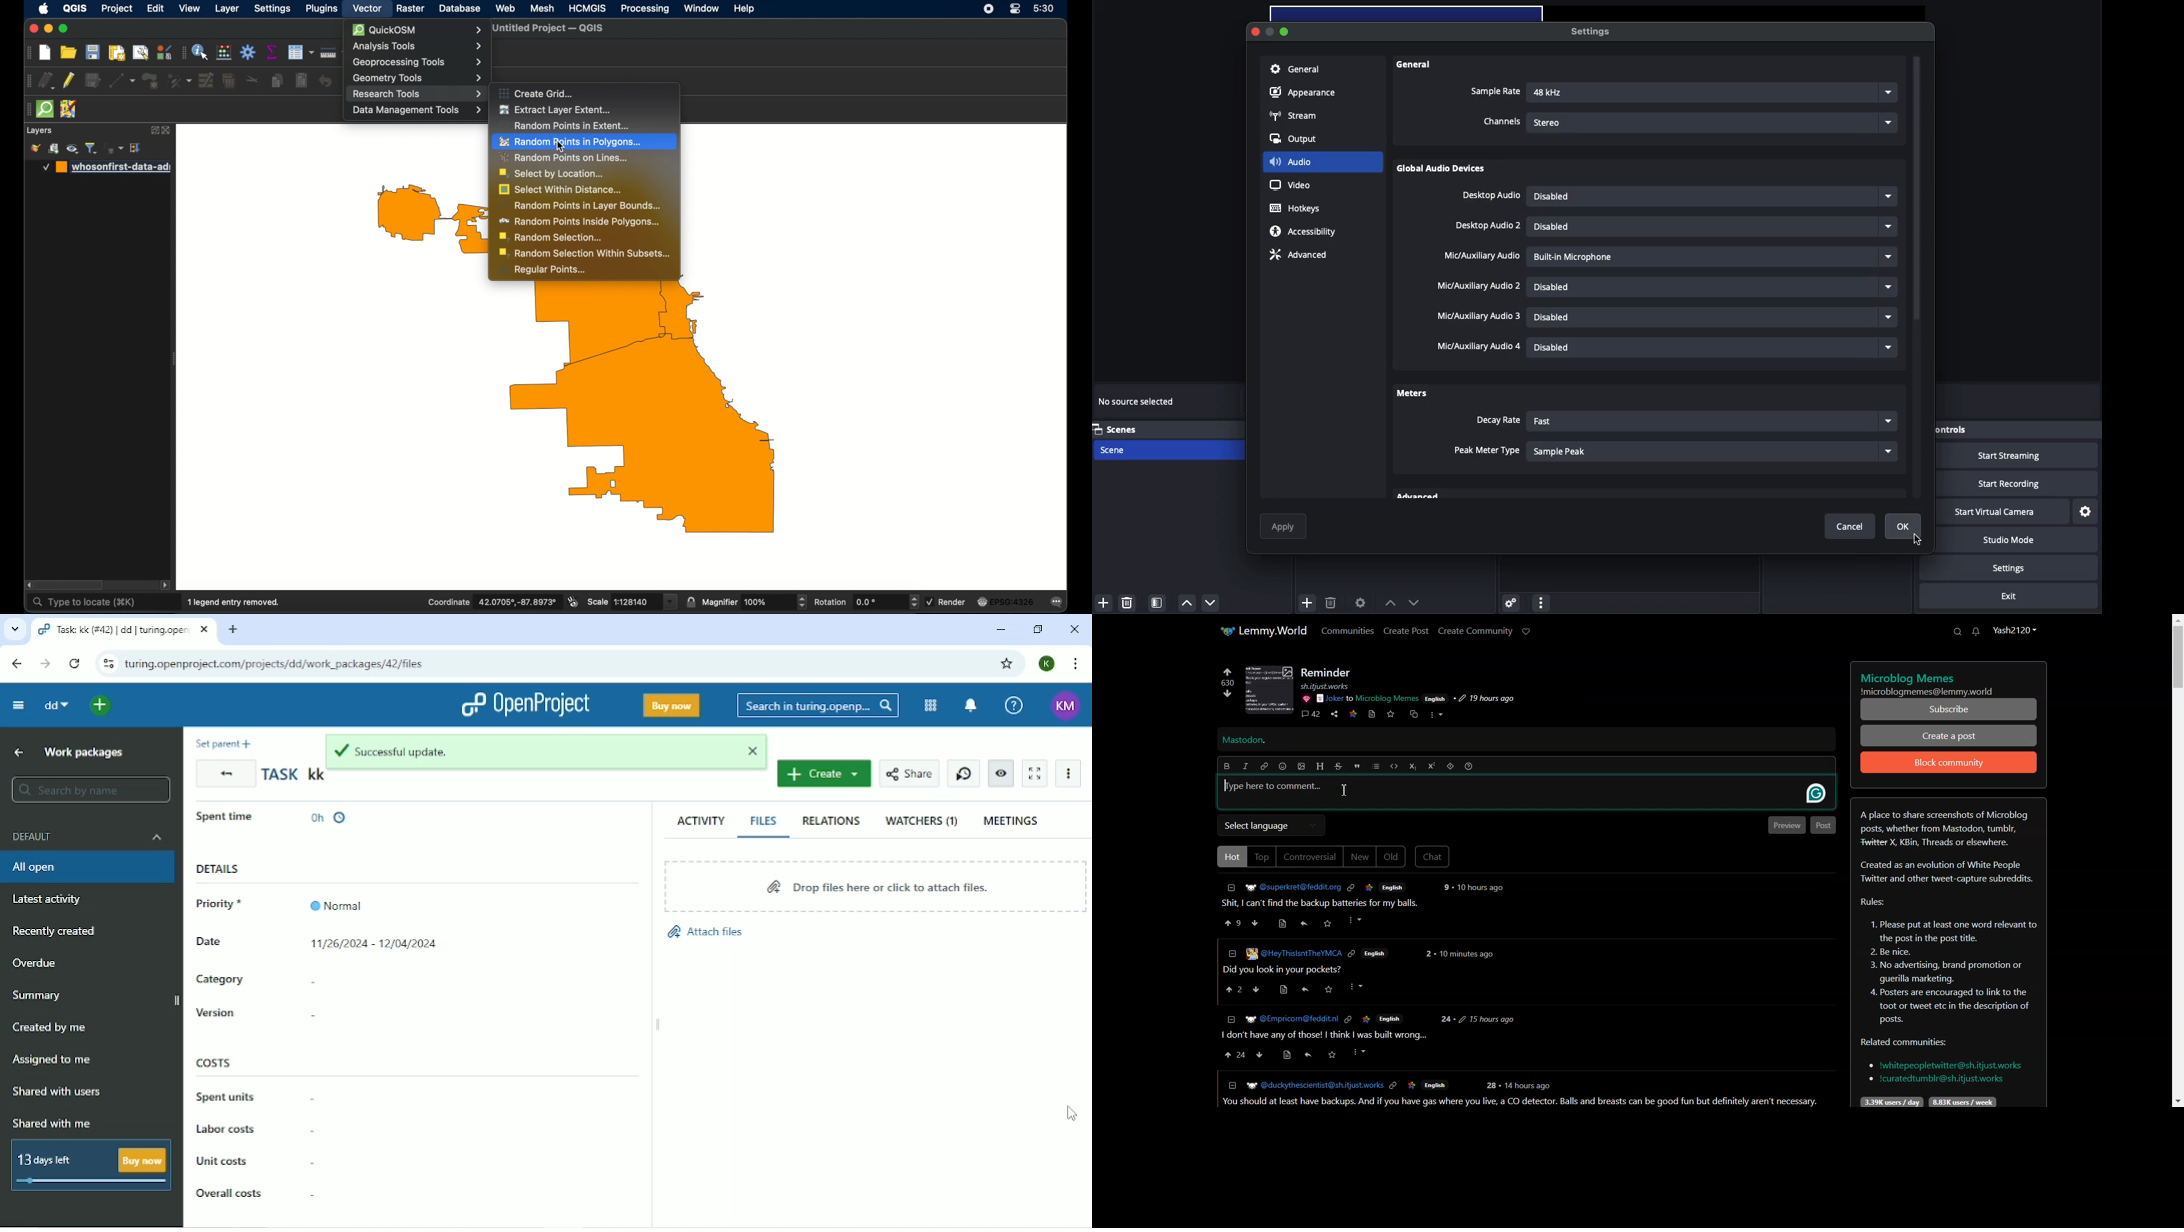  Describe the element at coordinates (1488, 451) in the screenshot. I see `Snap sensitivity` at that location.